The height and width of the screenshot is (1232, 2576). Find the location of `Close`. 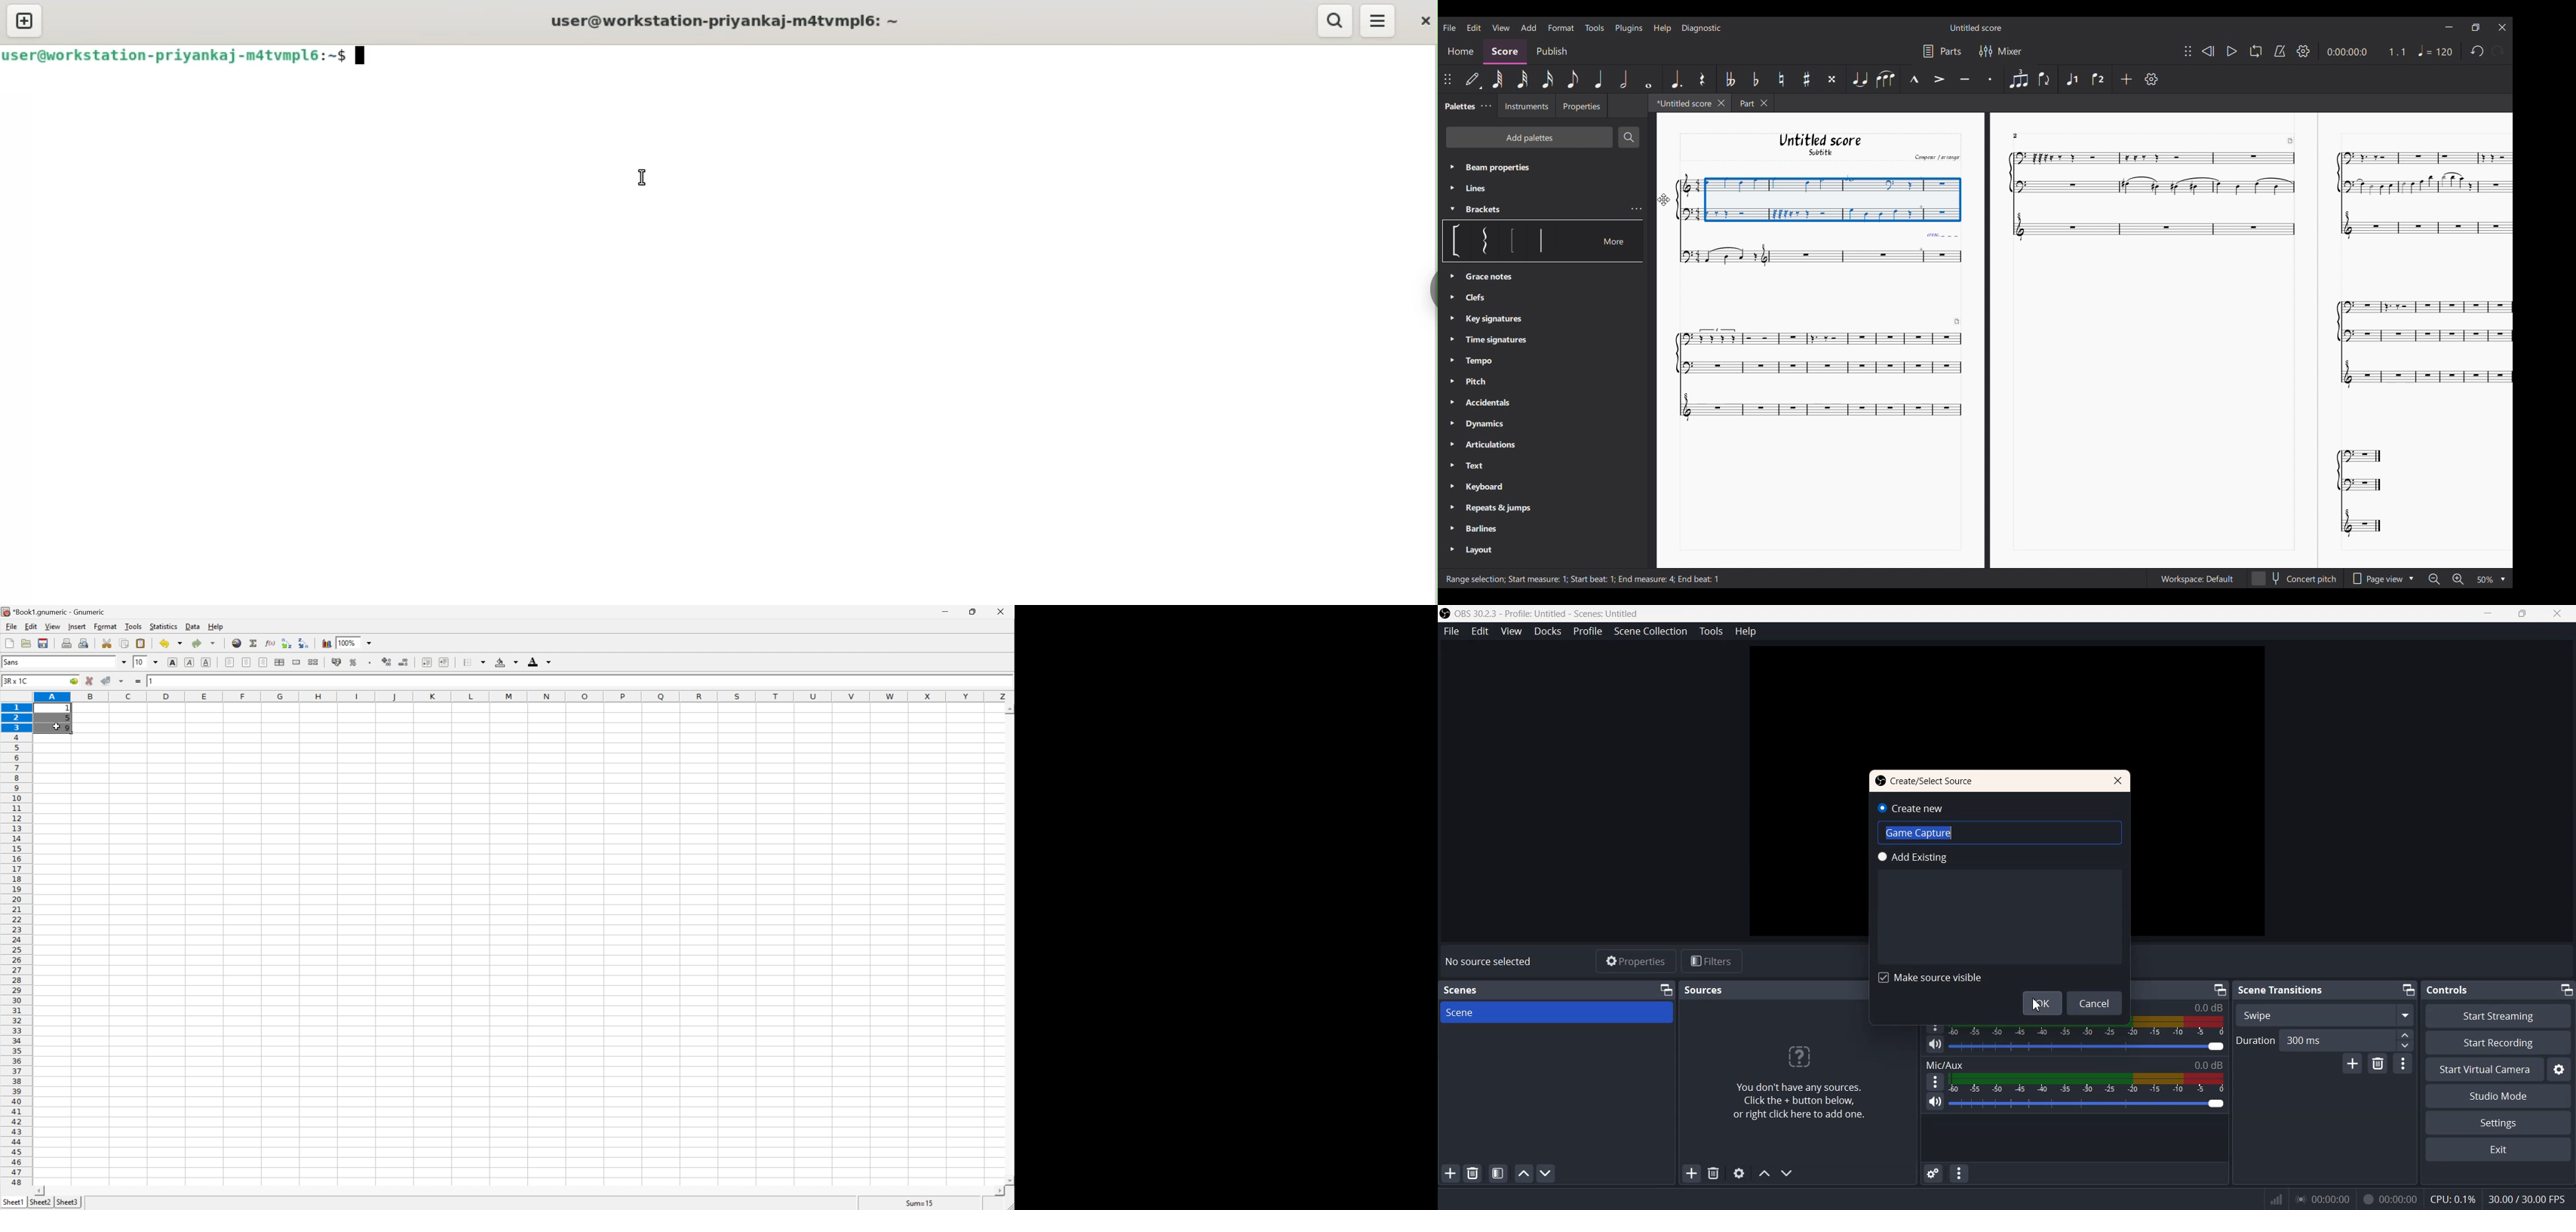

Close is located at coordinates (2117, 781).